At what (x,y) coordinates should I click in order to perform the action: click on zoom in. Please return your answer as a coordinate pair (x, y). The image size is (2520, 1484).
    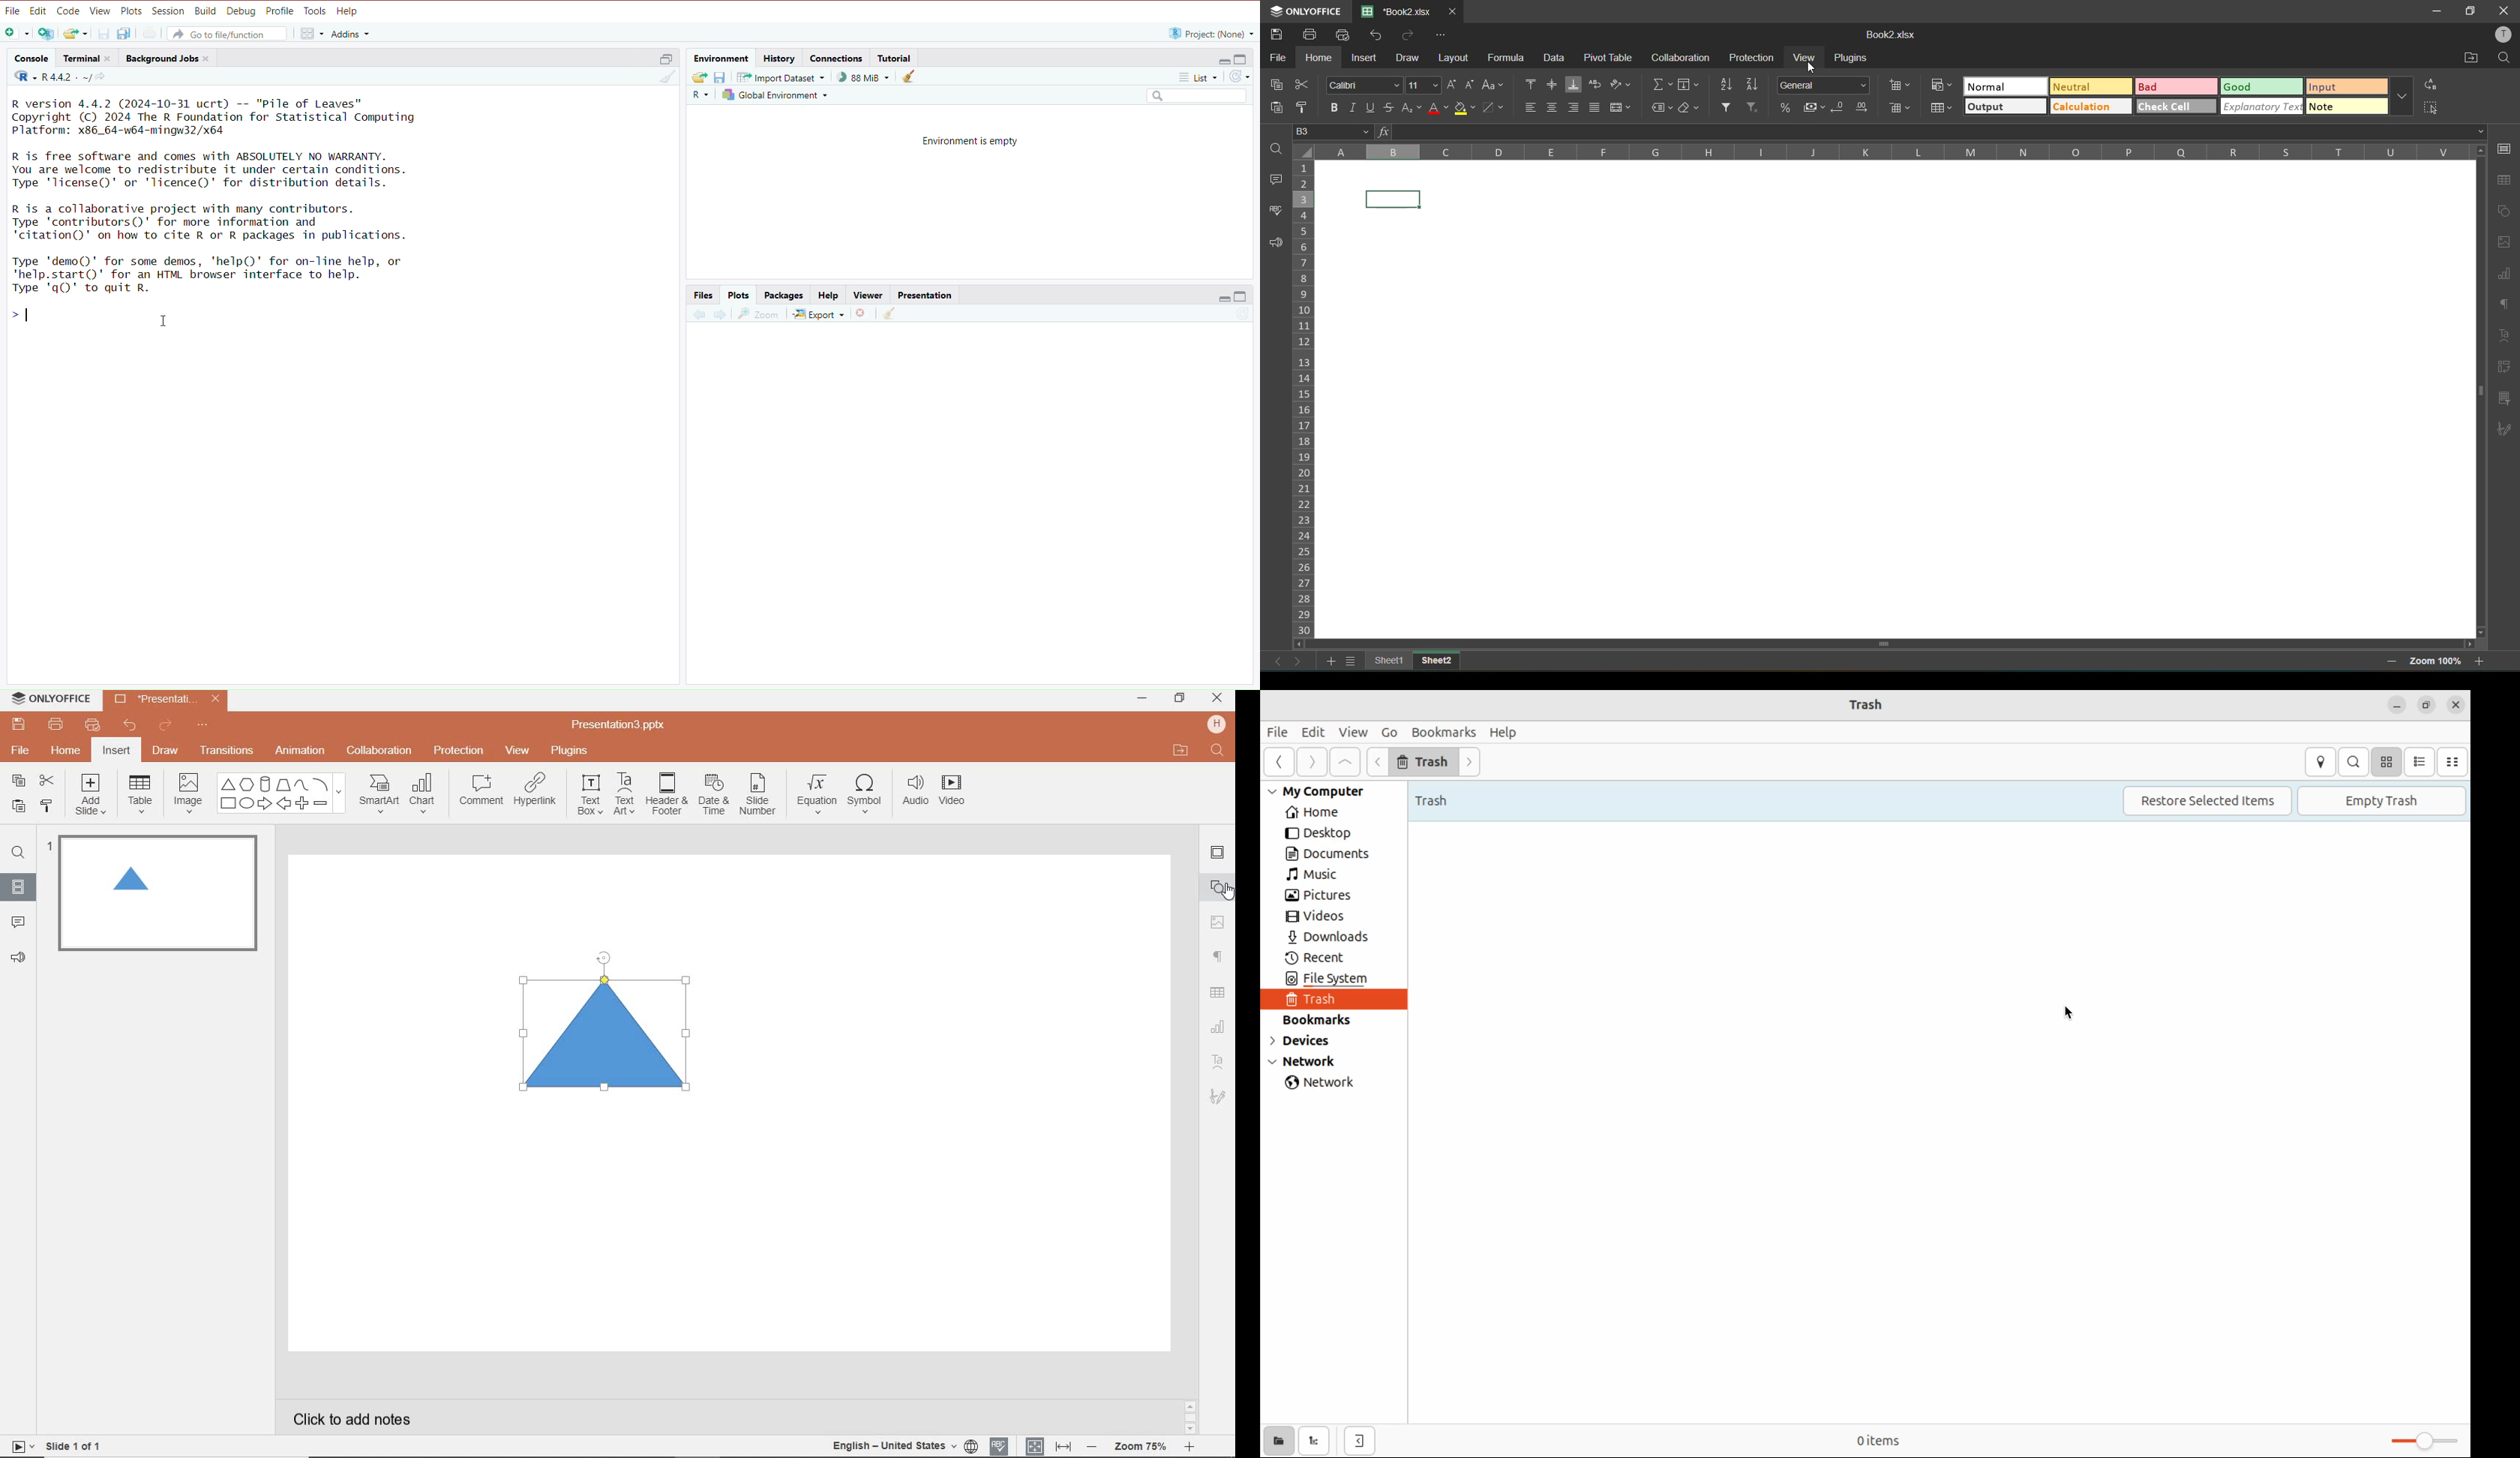
    Looking at the image, I should click on (2480, 661).